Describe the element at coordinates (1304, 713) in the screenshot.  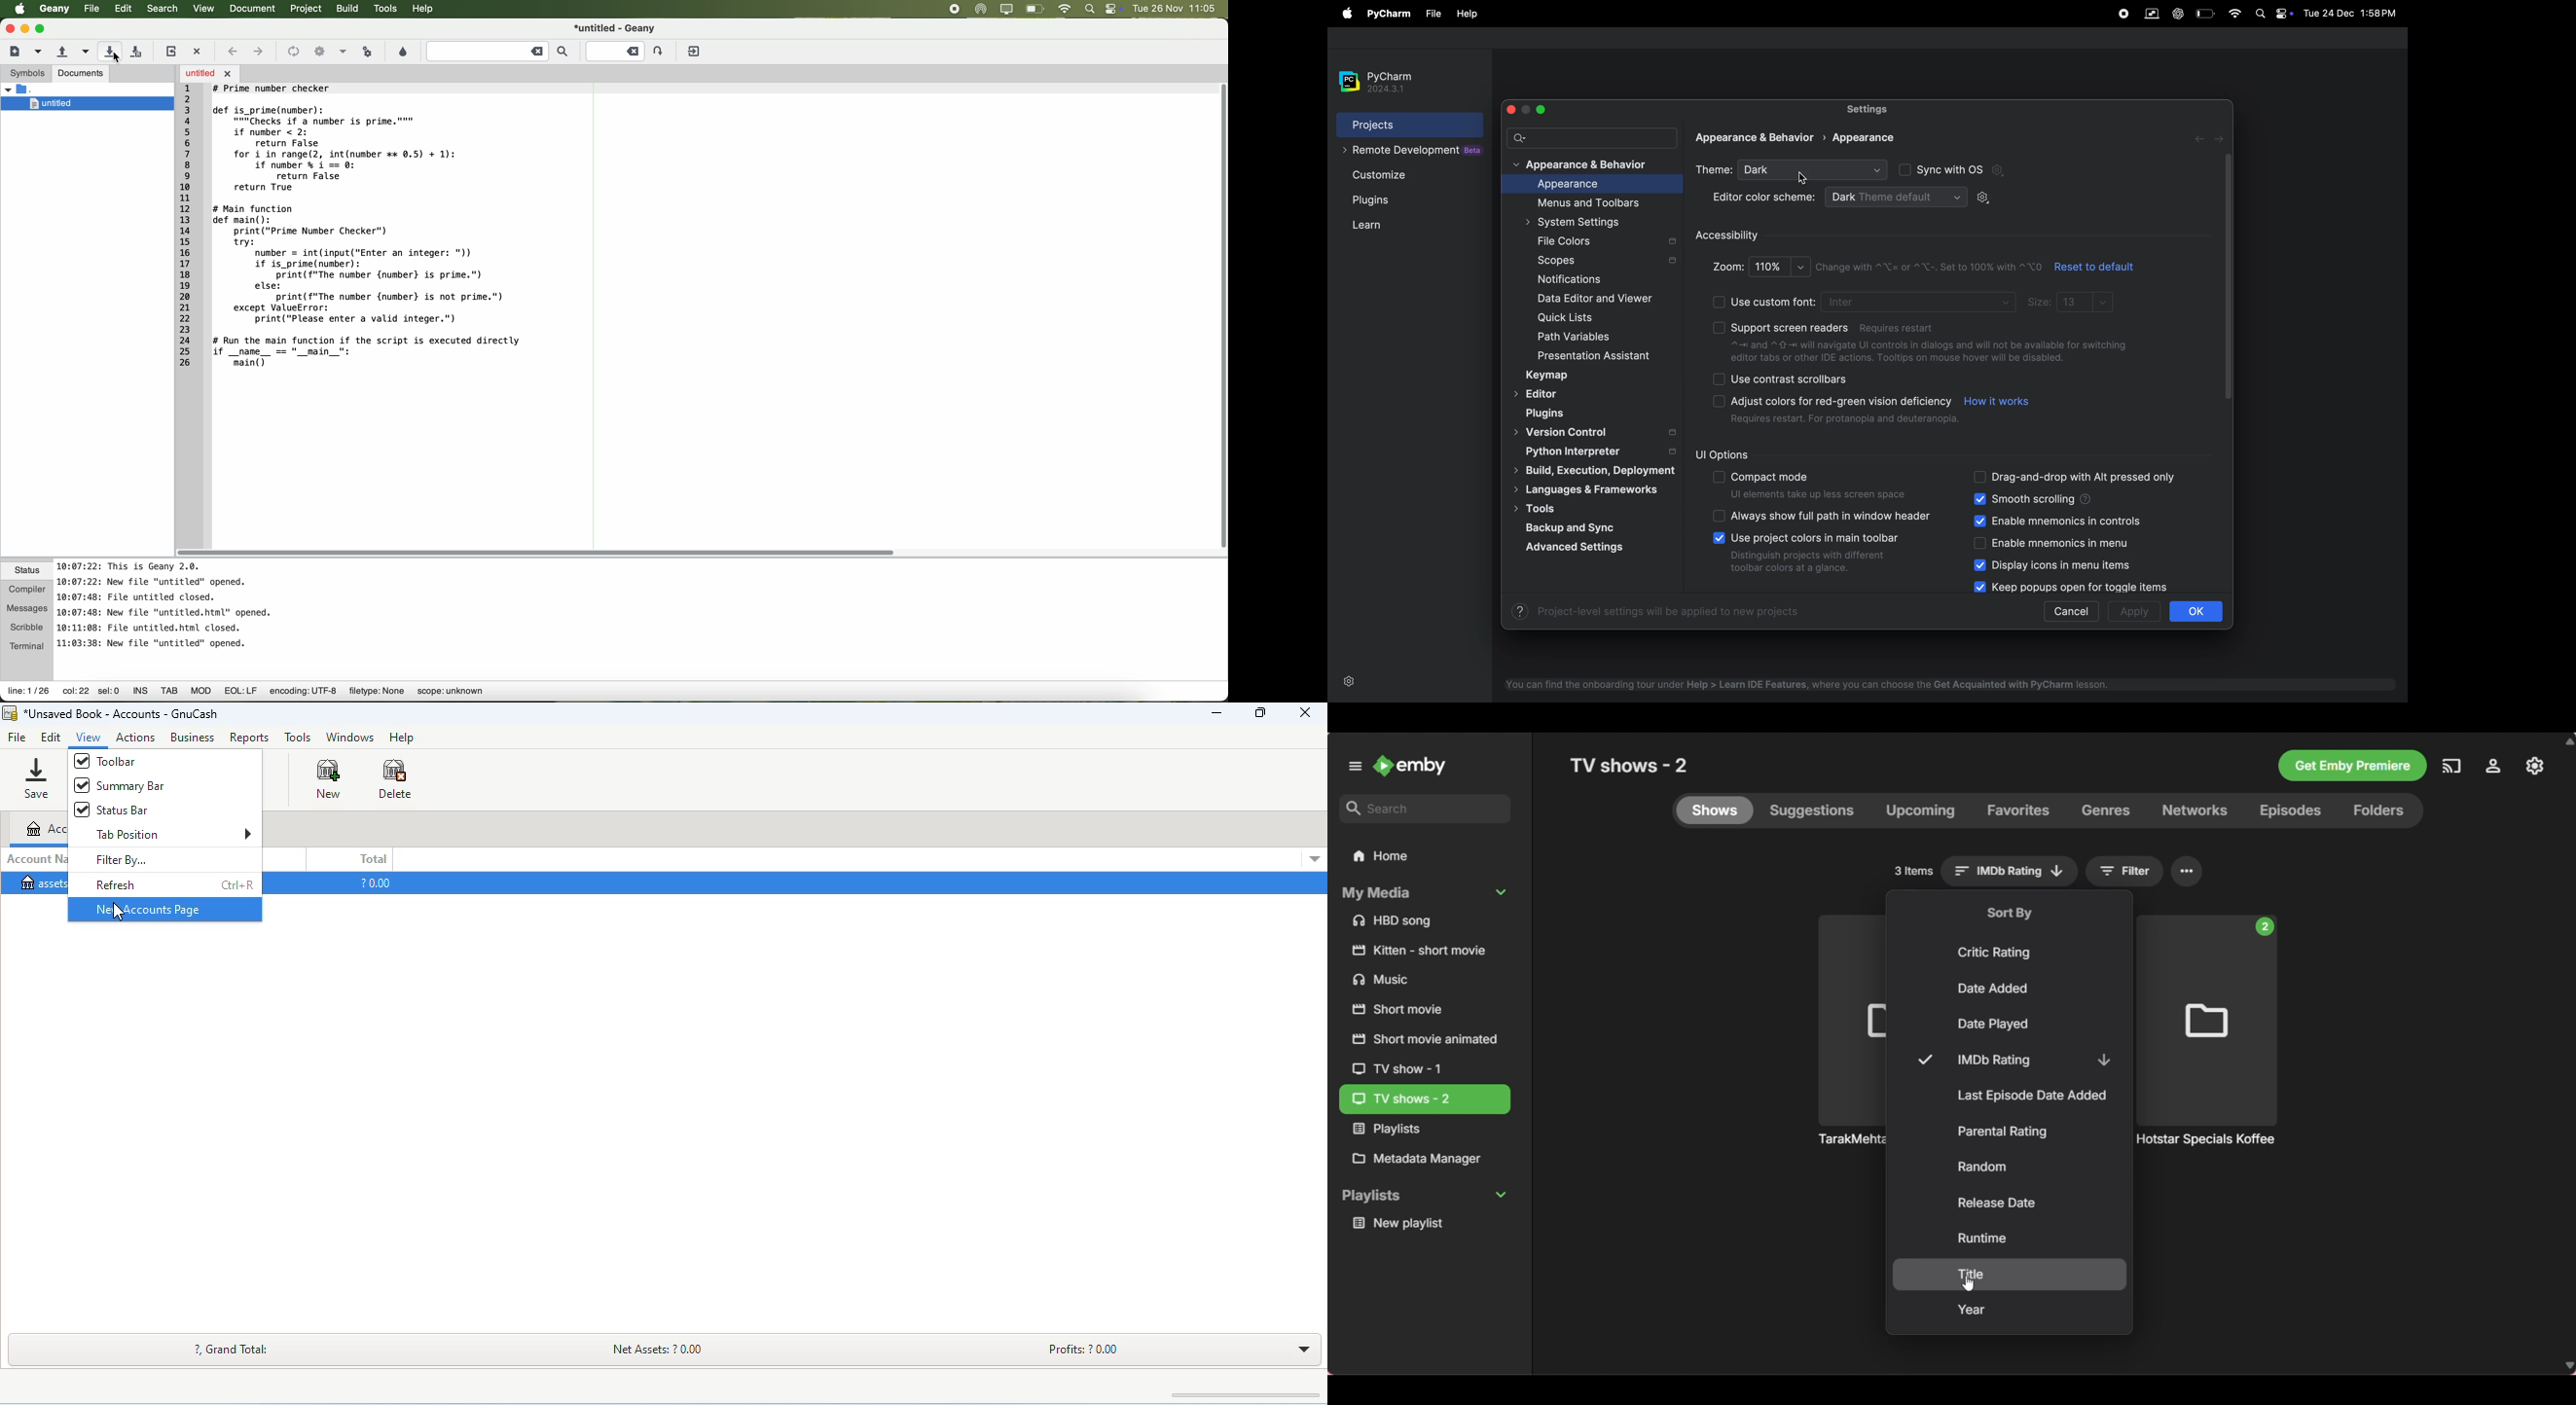
I see `close` at that location.